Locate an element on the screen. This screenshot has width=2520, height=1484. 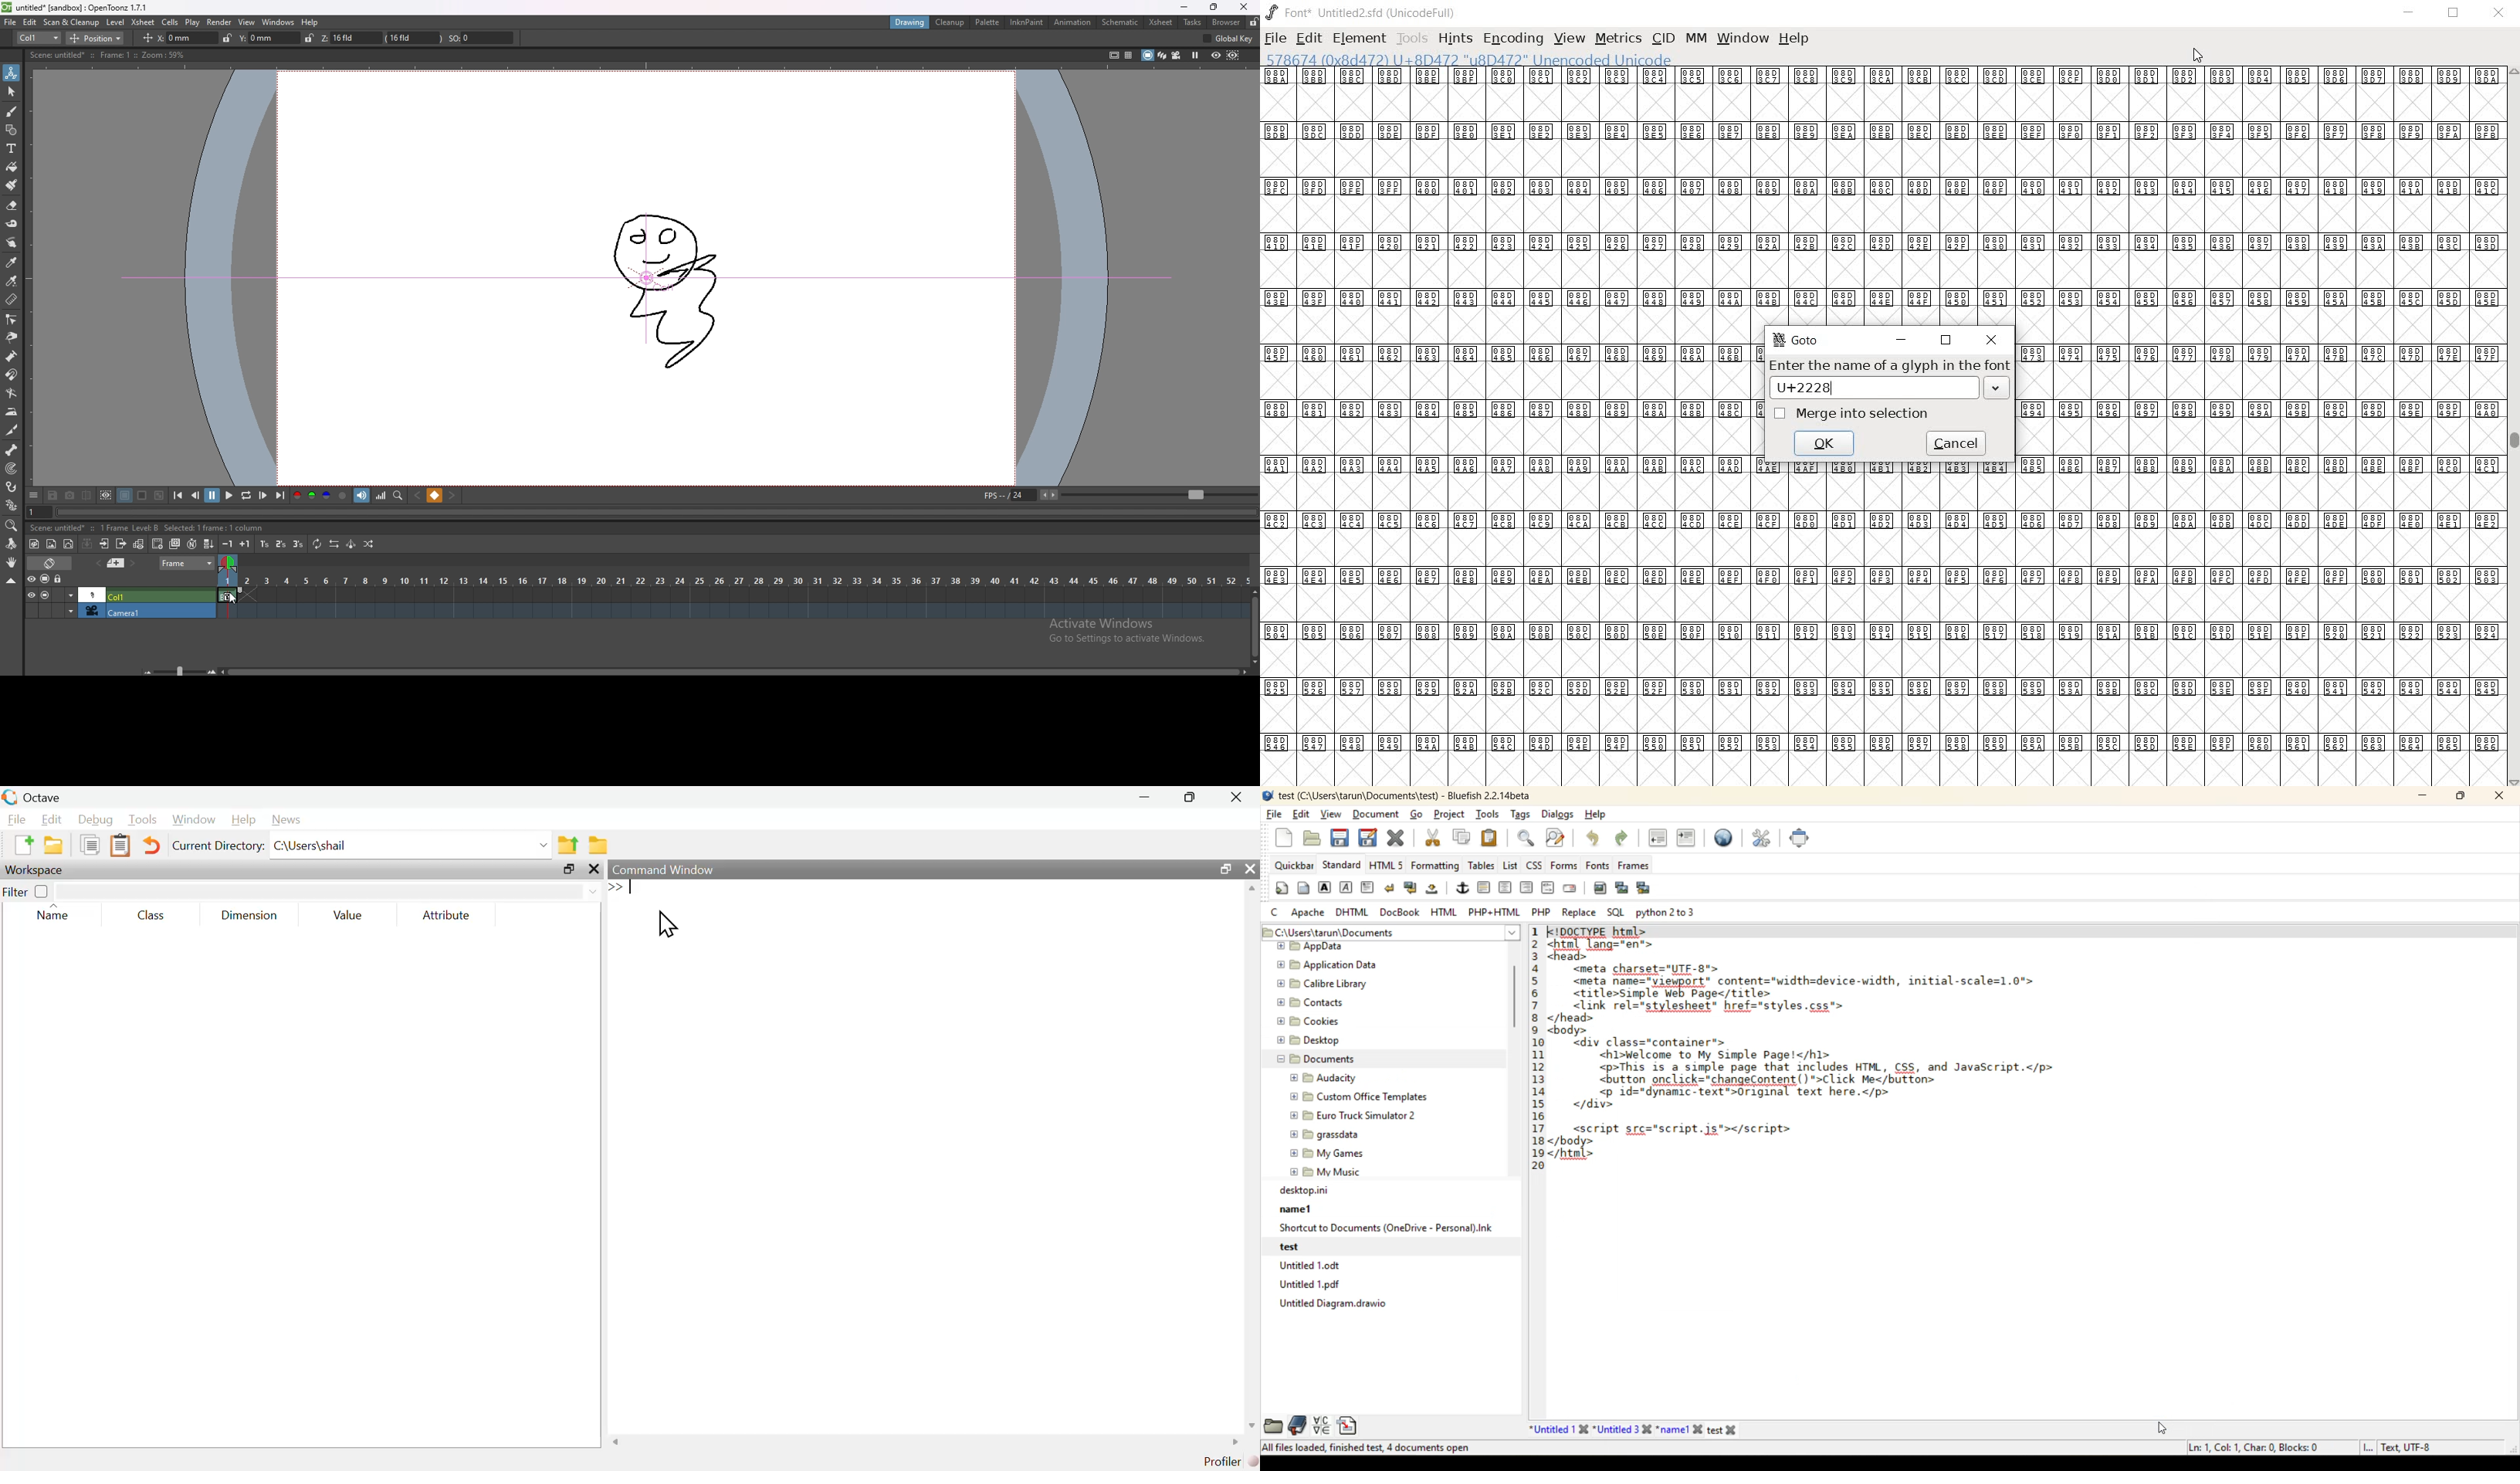
find bar is located at coordinates (1527, 839).